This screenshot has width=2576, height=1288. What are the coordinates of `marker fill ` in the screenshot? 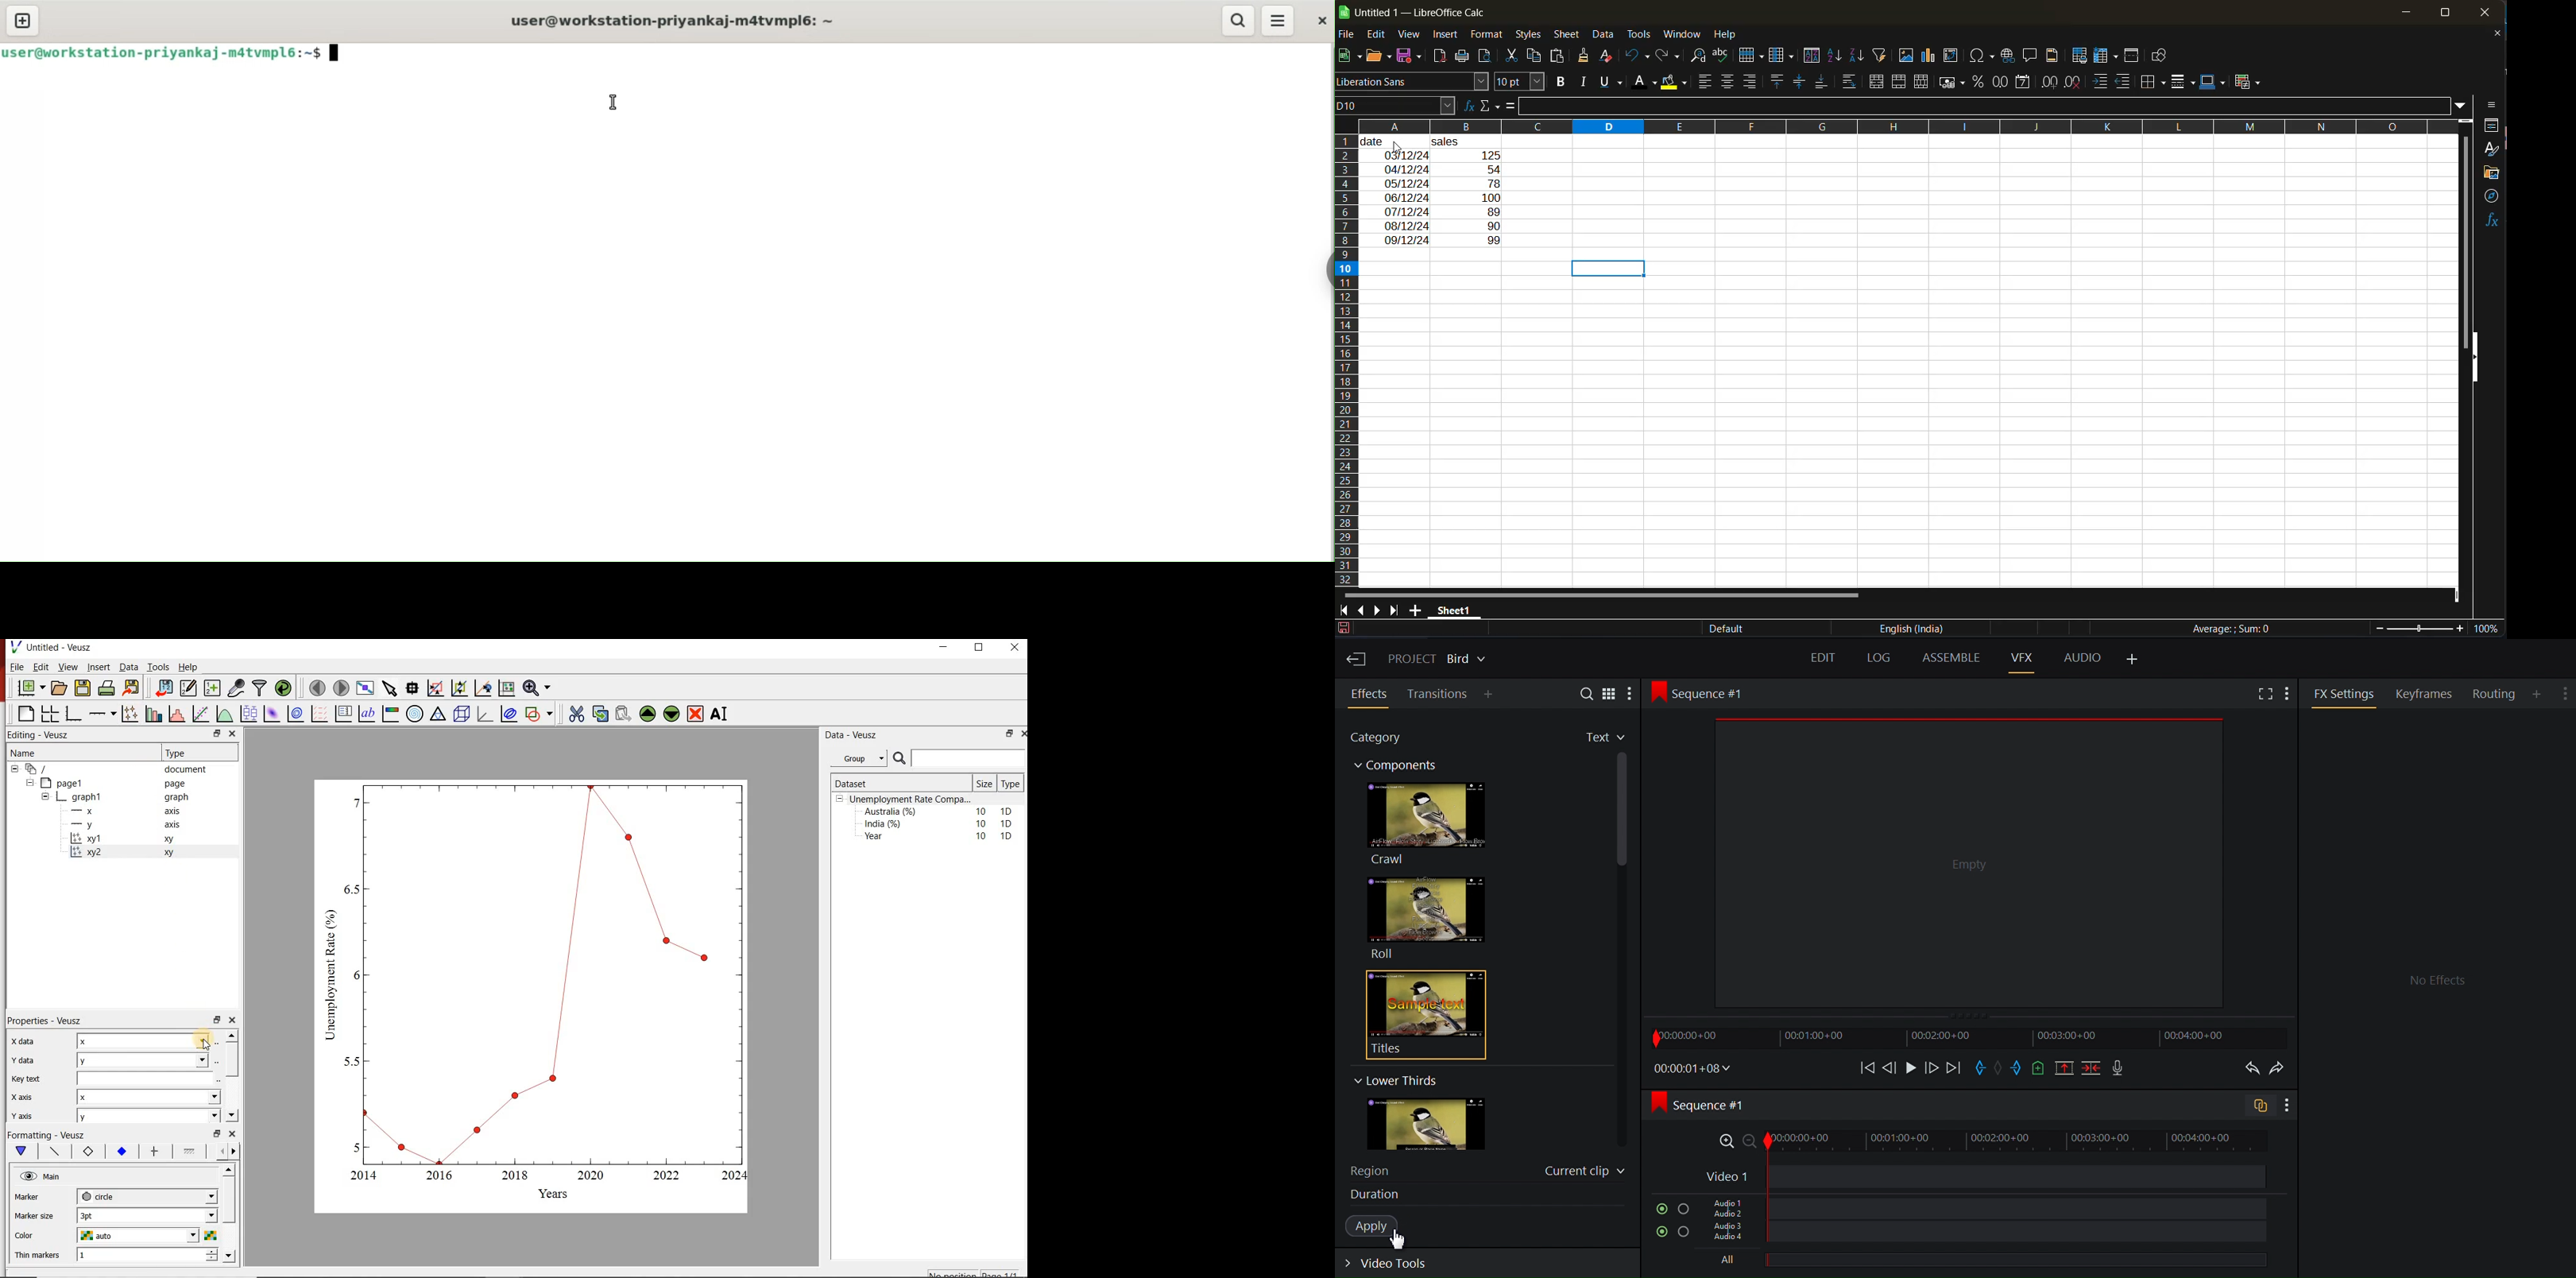 It's located at (122, 1152).